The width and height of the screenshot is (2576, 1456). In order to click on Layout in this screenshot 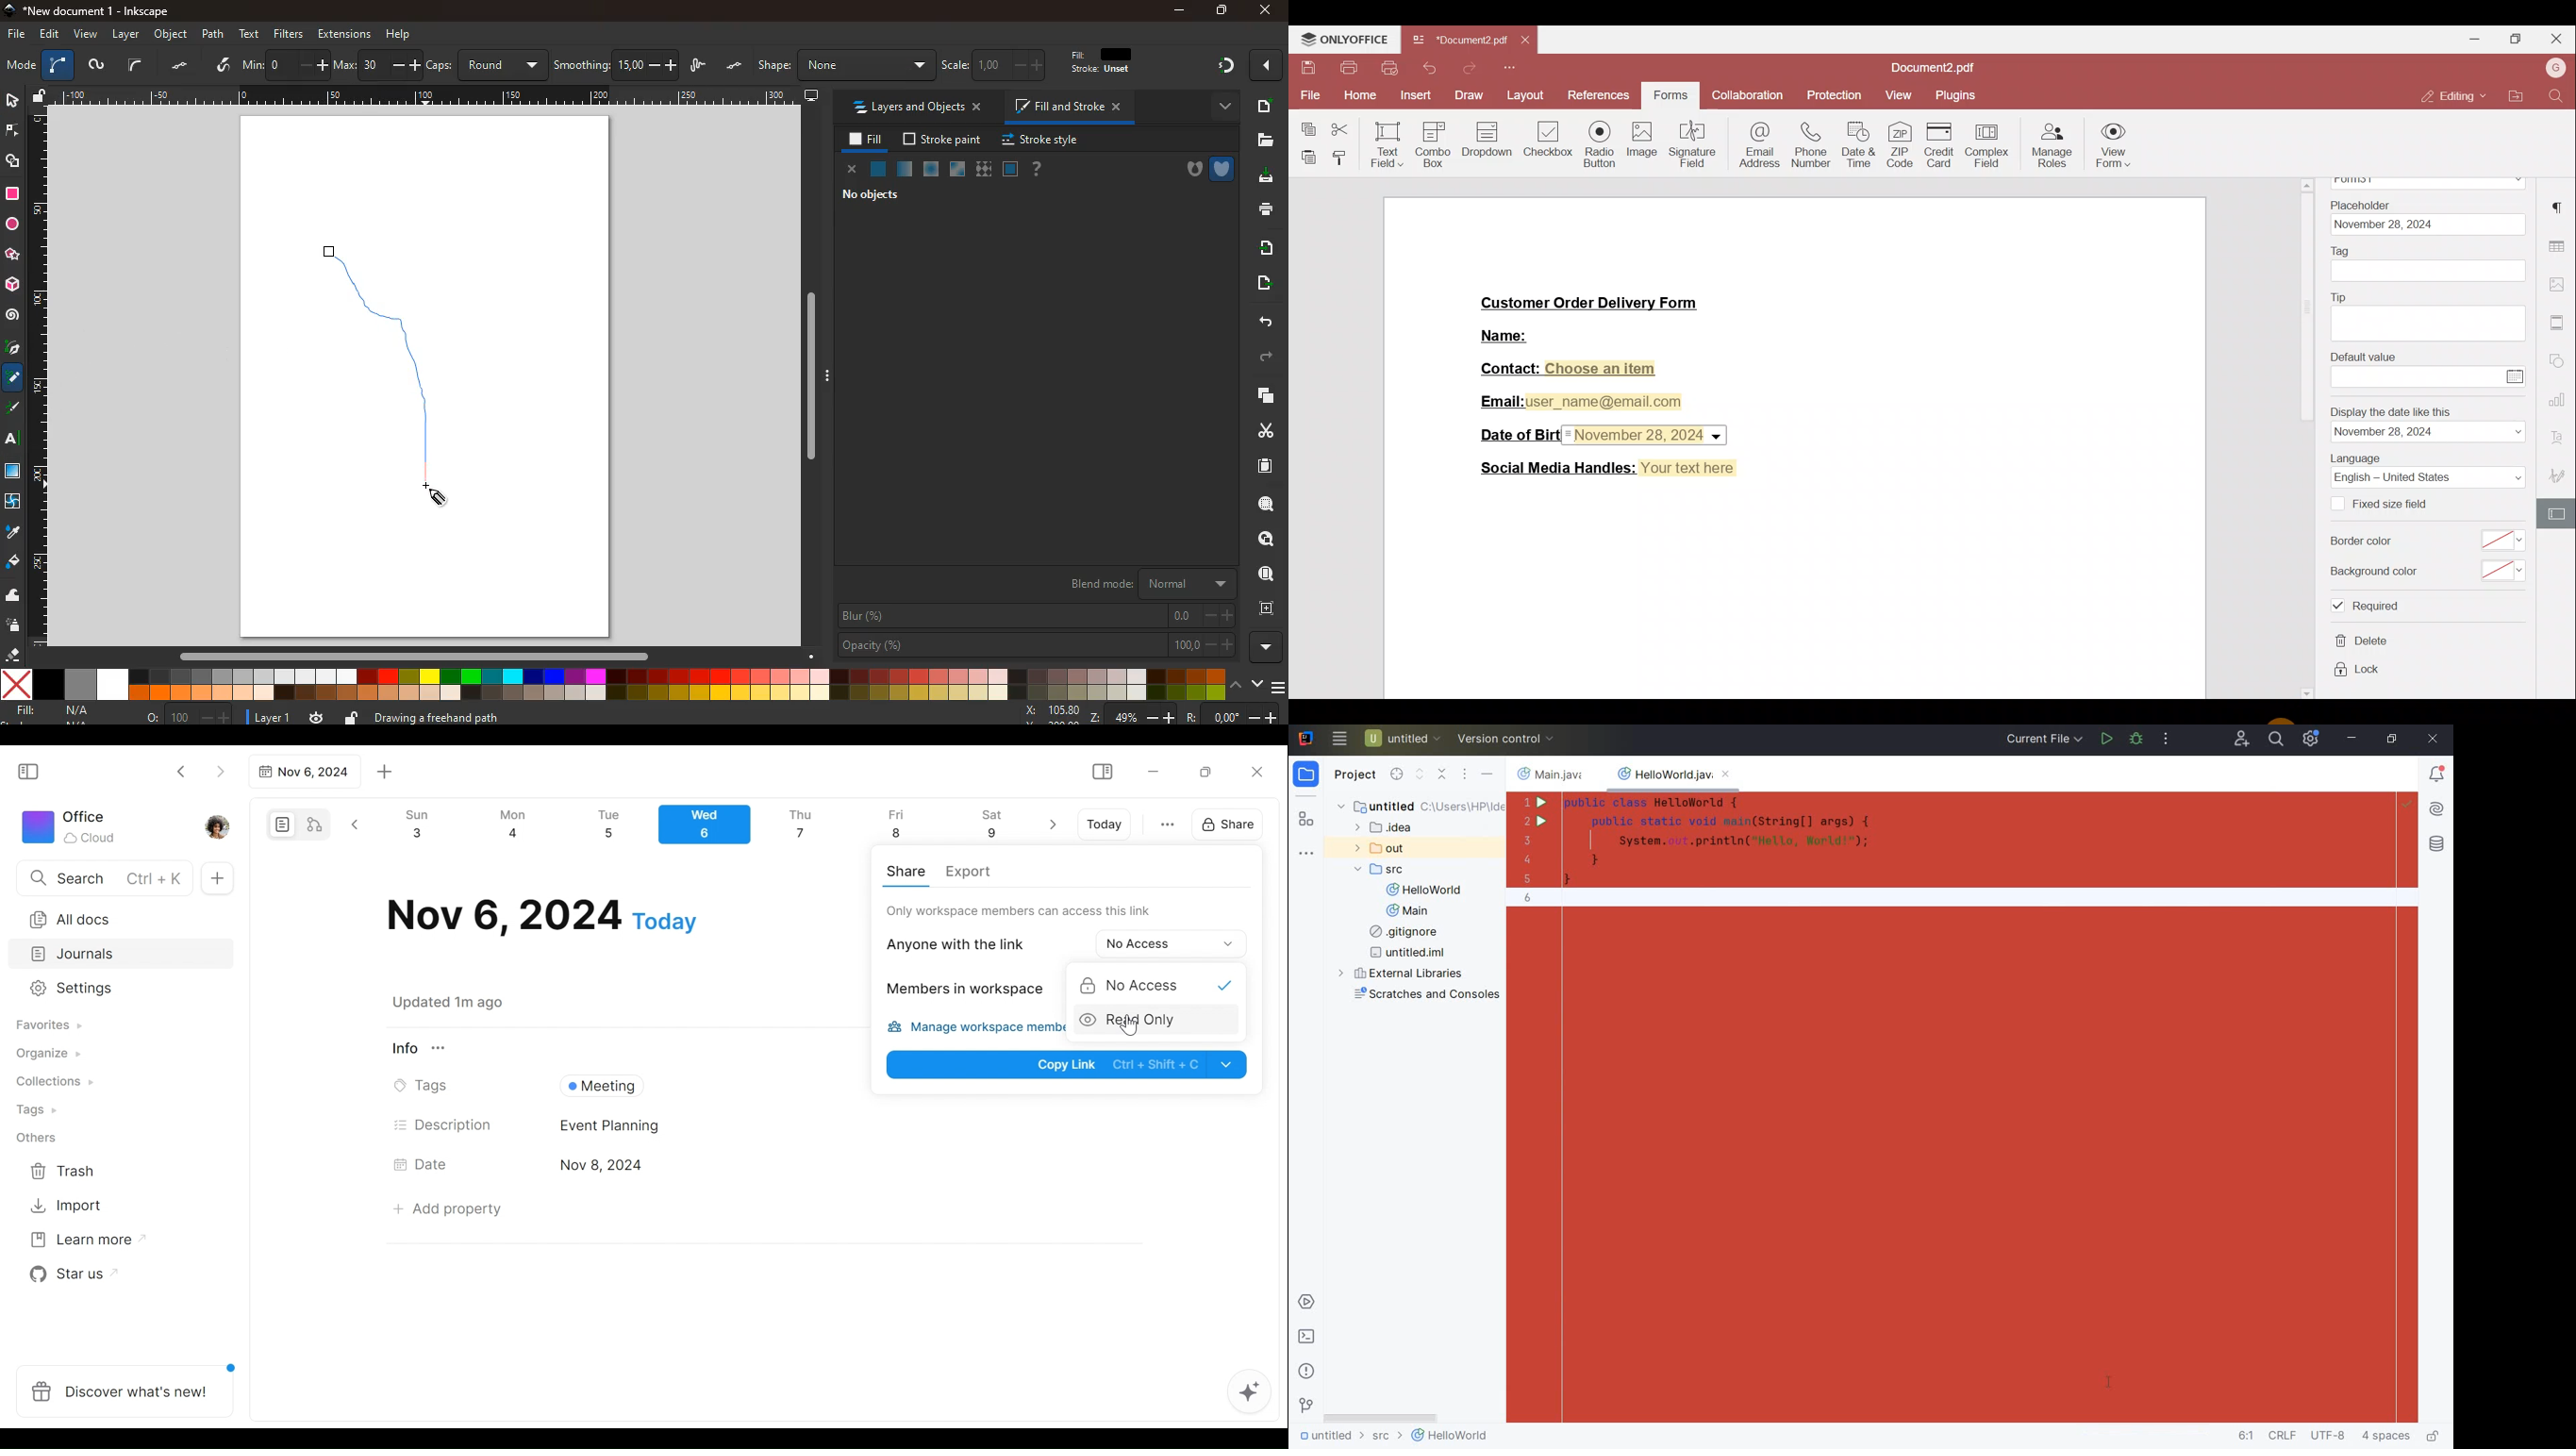, I will do `click(1527, 98)`.